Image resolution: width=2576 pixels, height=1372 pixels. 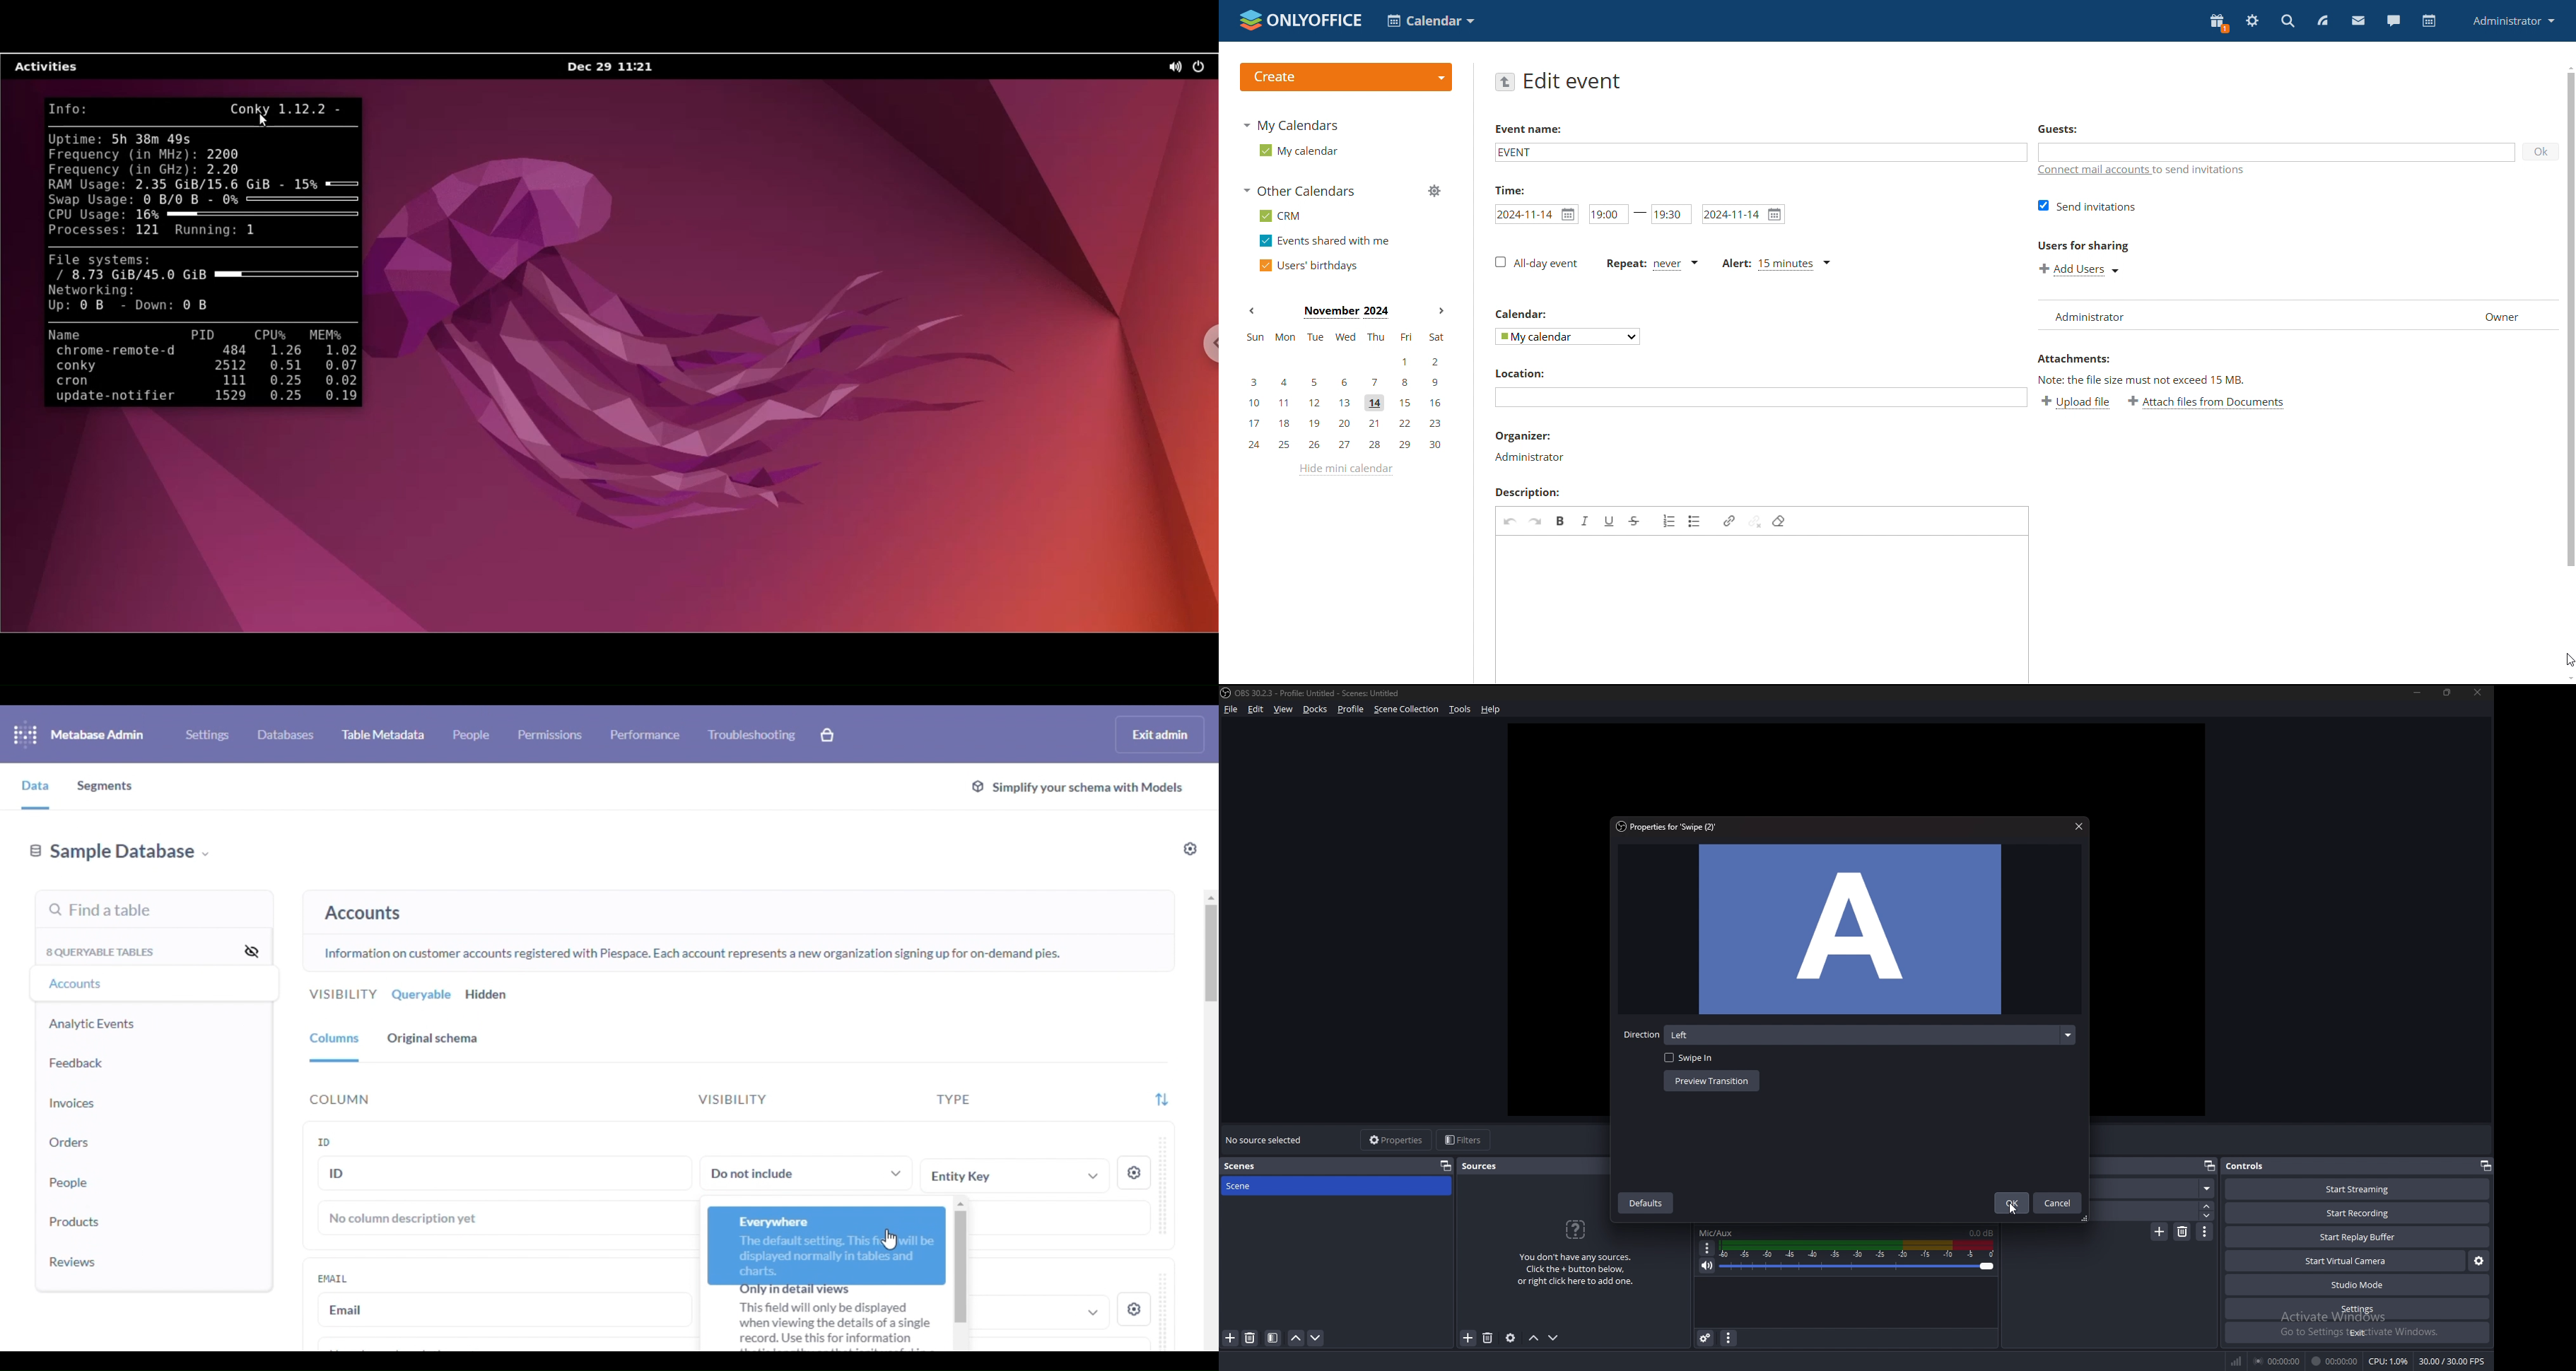 I want to click on add scene, so click(x=1230, y=1338).